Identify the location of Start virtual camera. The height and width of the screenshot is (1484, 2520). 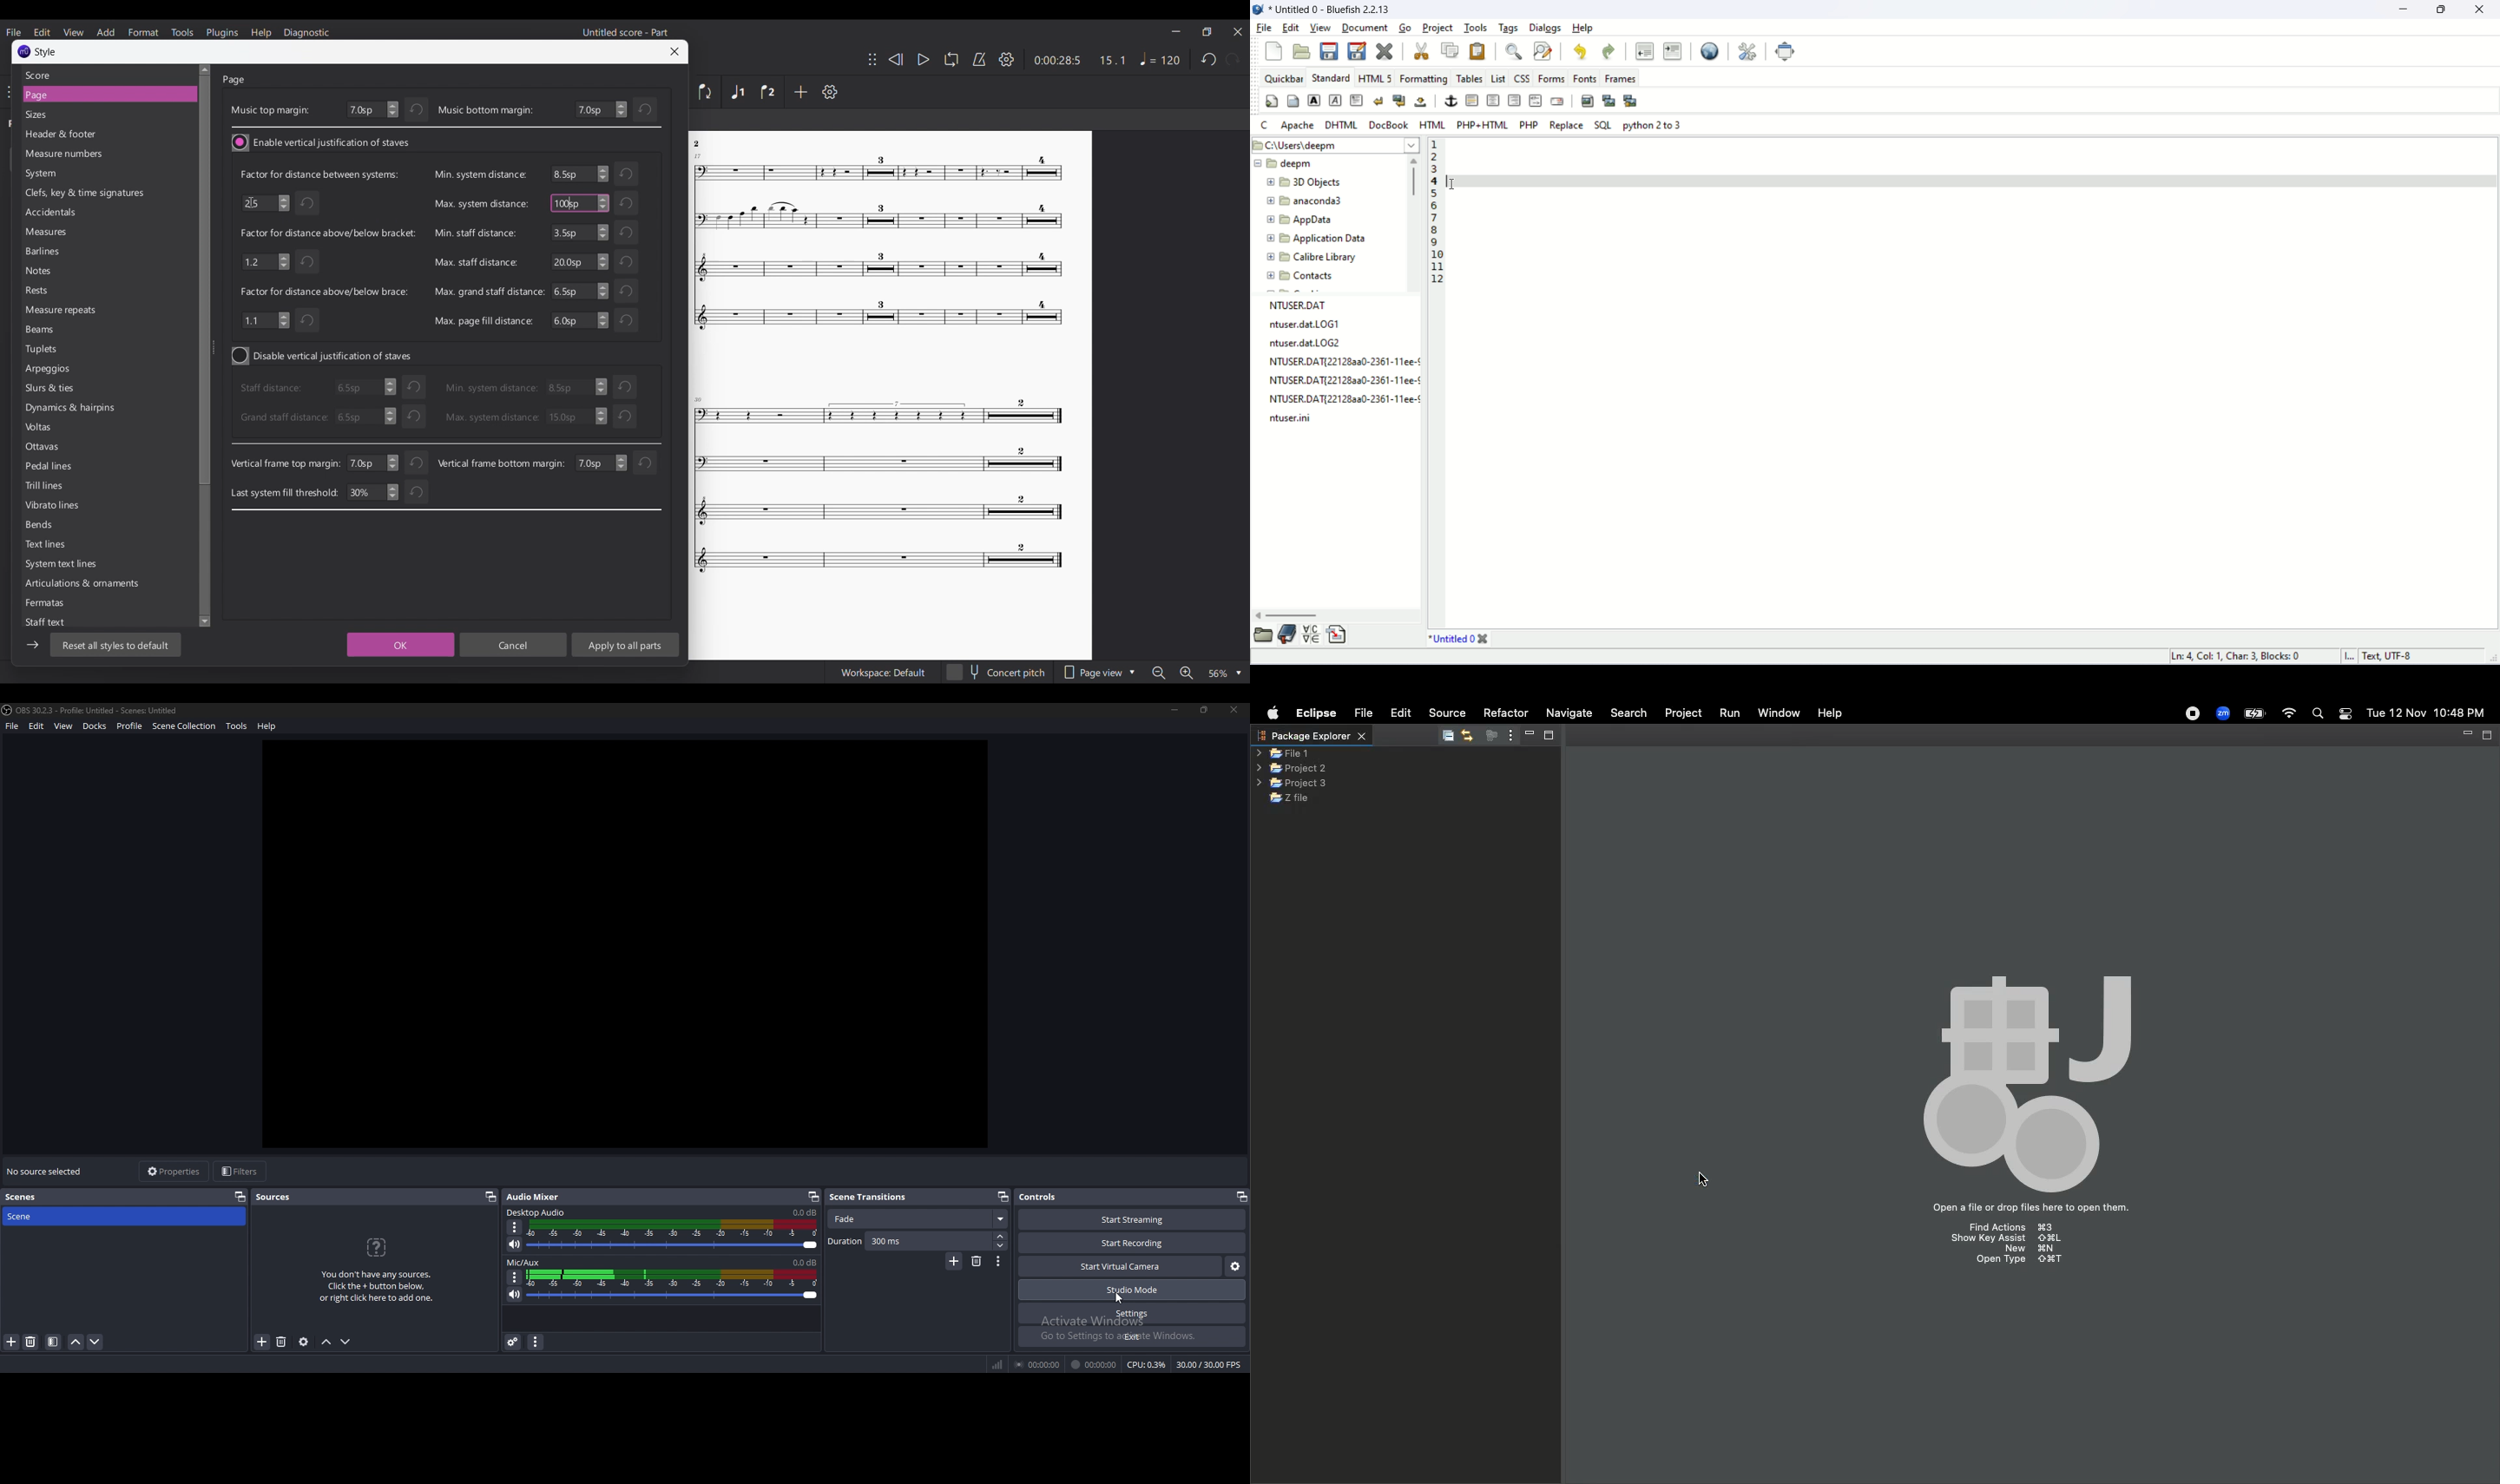
(1120, 1267).